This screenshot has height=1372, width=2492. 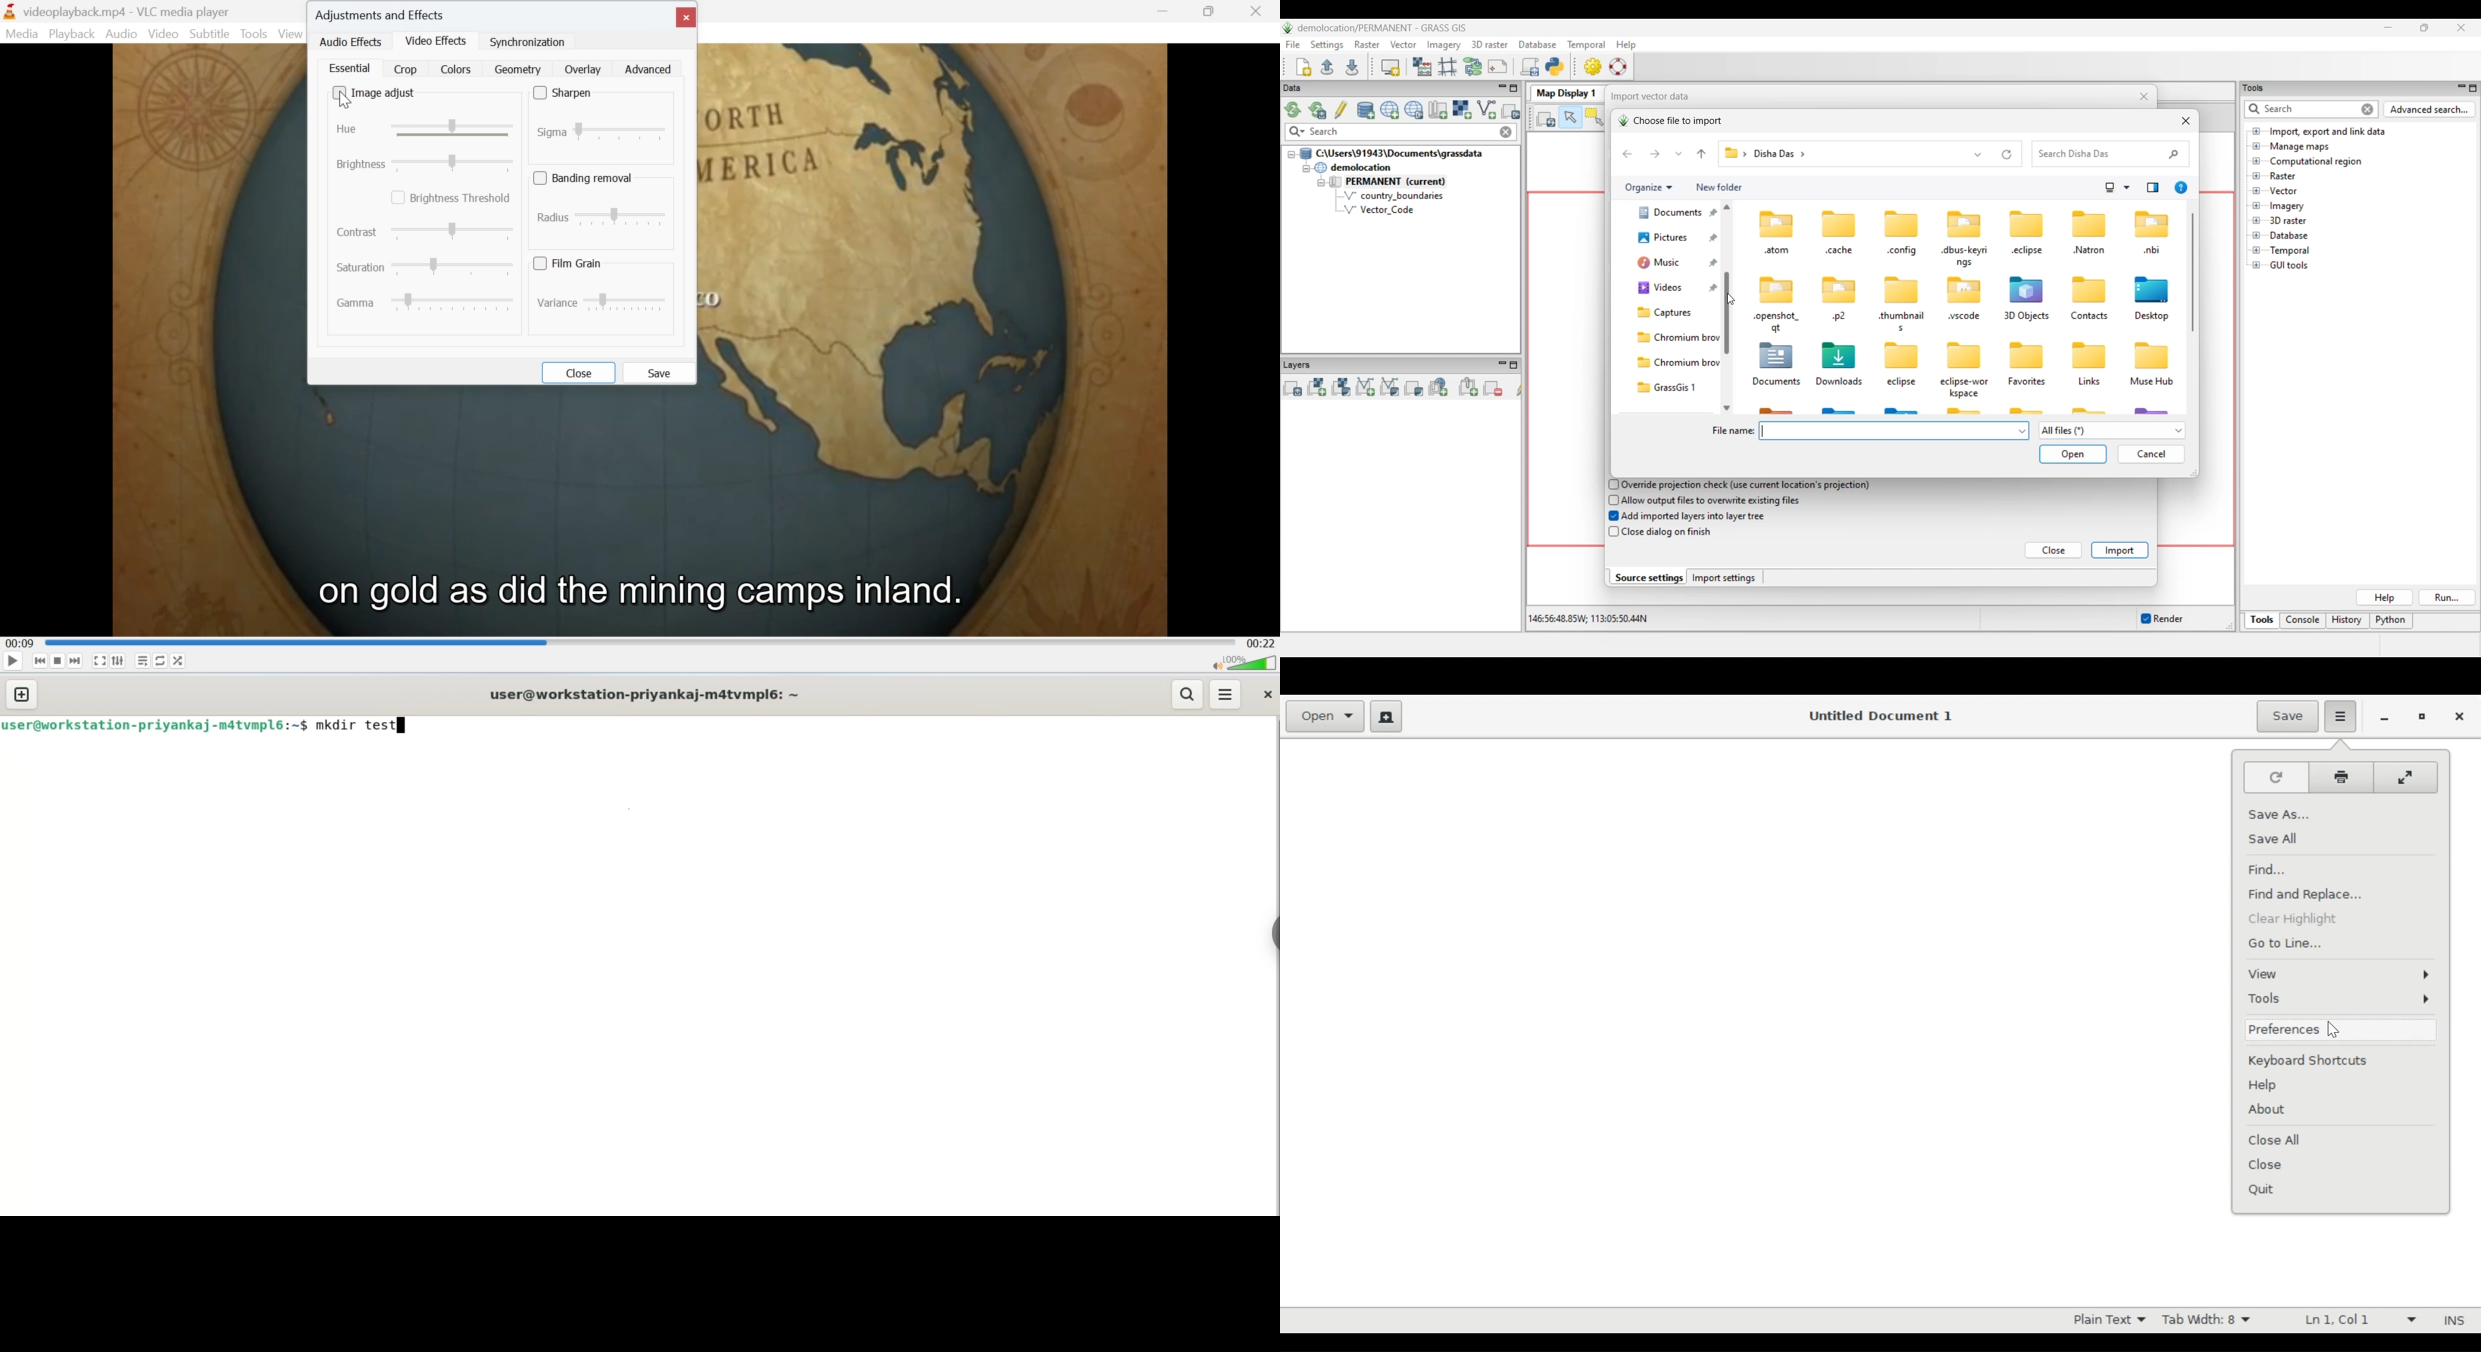 I want to click on Help, so click(x=2265, y=1085).